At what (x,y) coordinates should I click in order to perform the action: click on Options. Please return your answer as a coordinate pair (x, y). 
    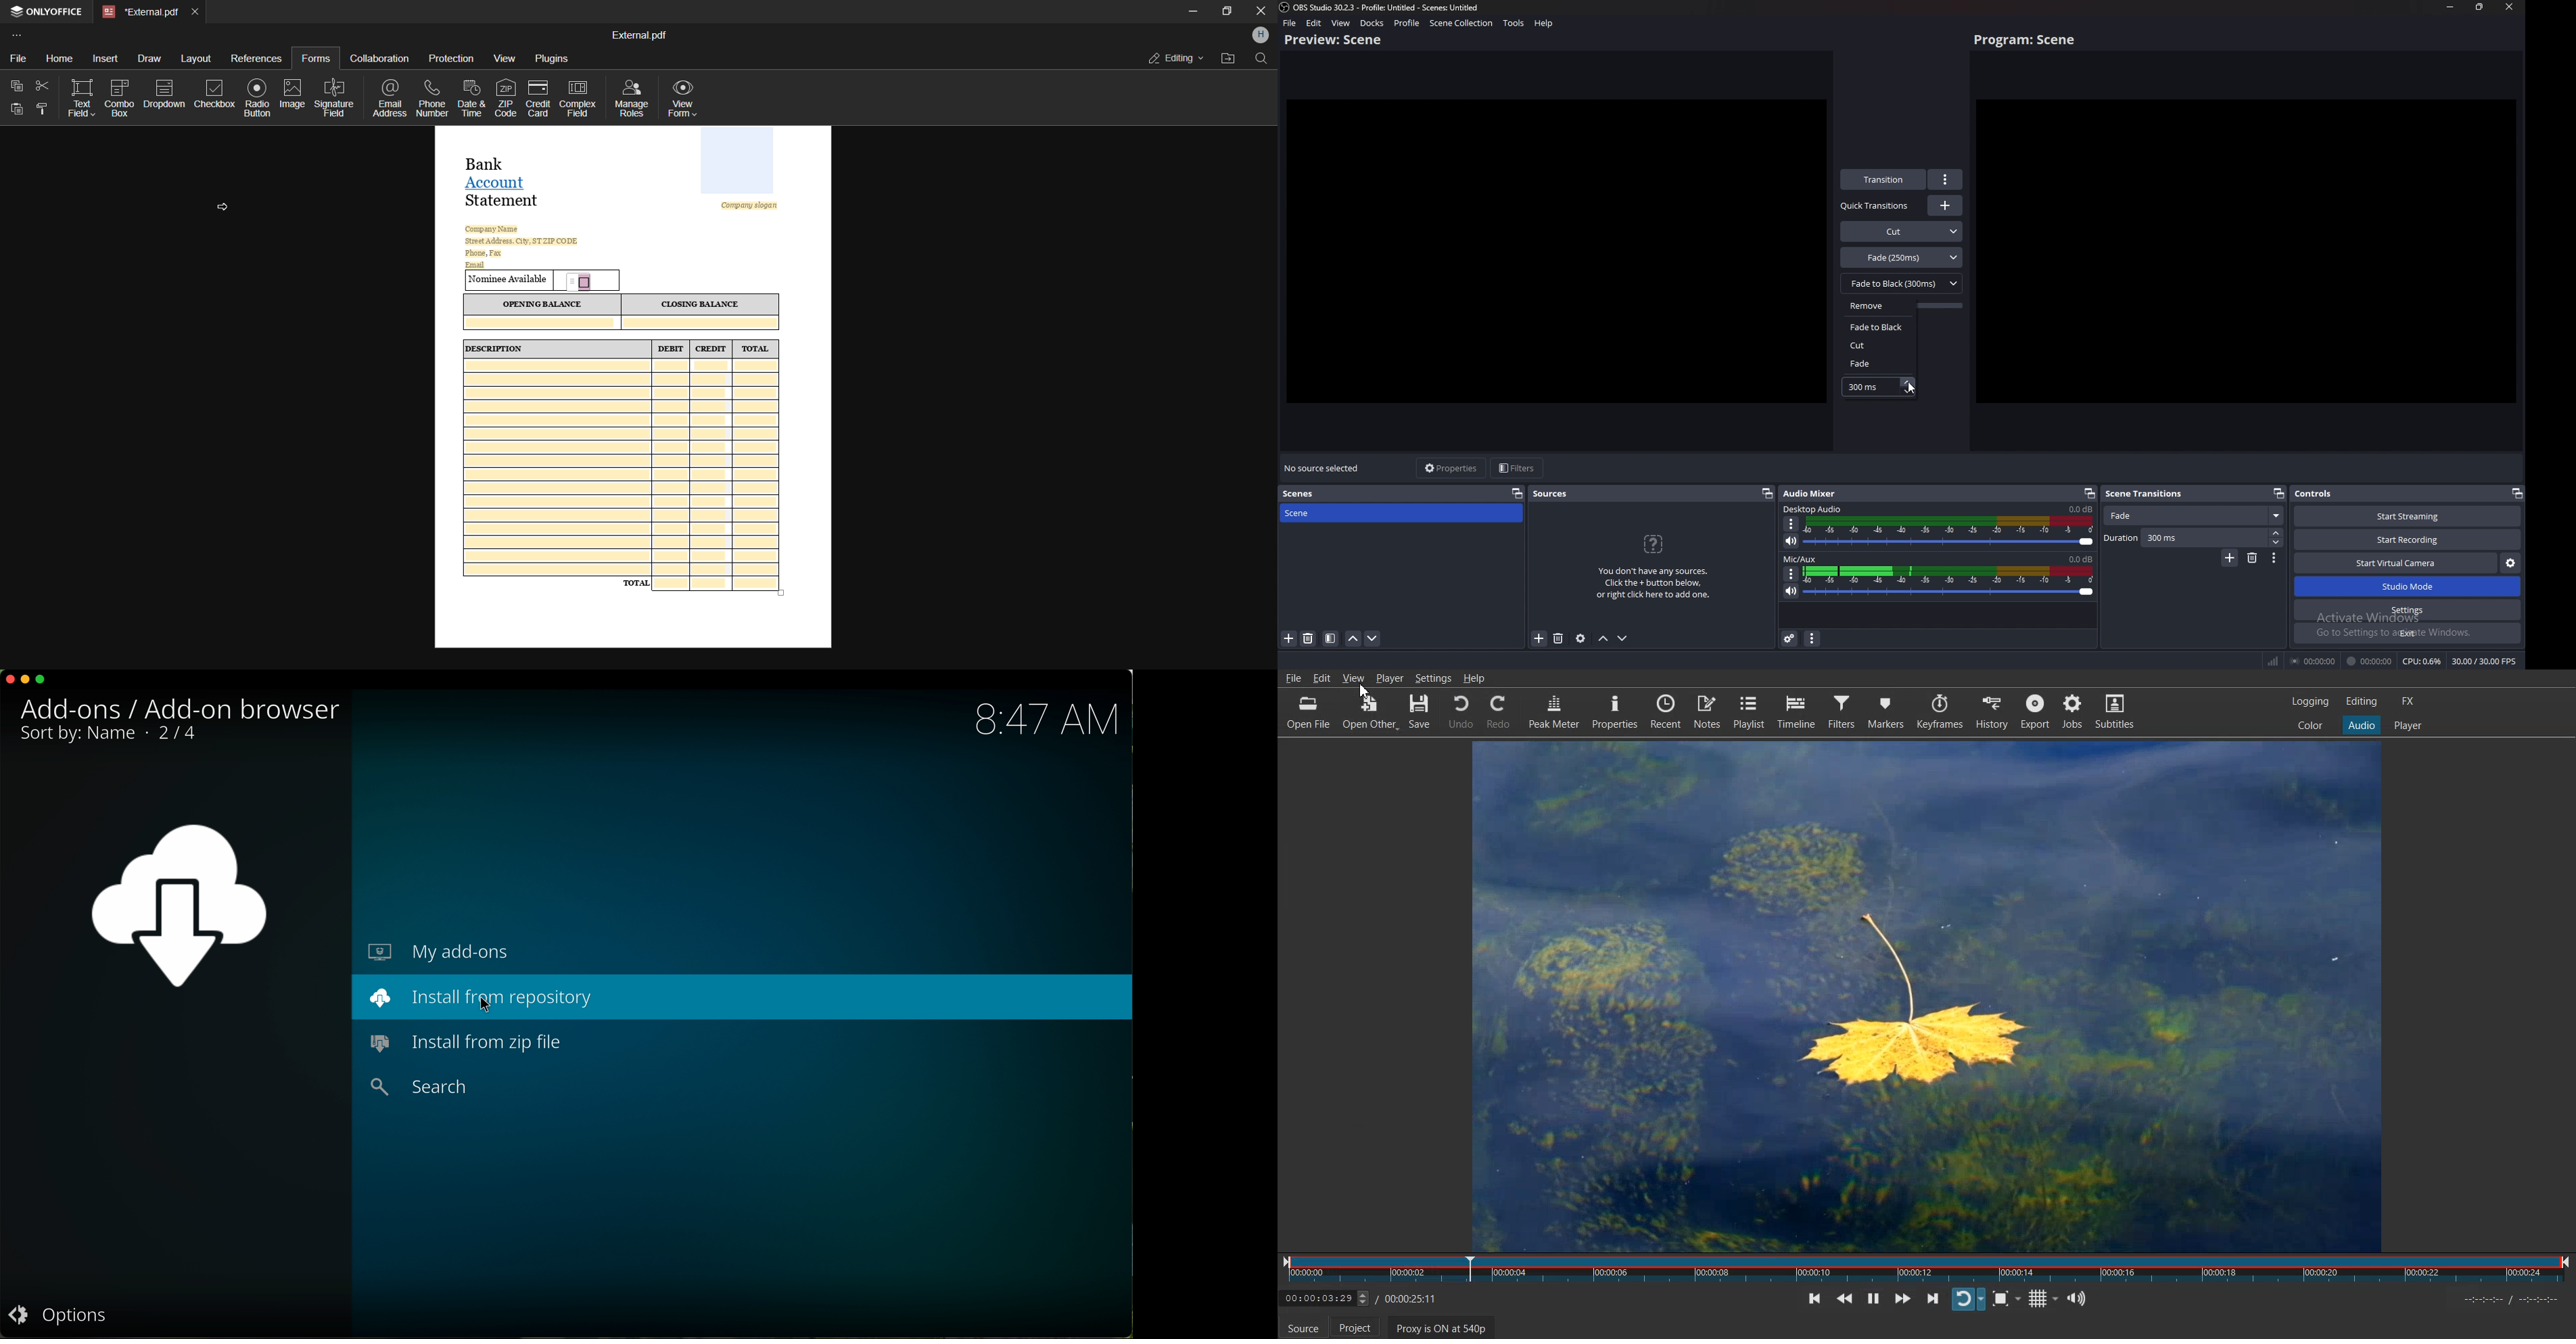
    Looking at the image, I should click on (2275, 559).